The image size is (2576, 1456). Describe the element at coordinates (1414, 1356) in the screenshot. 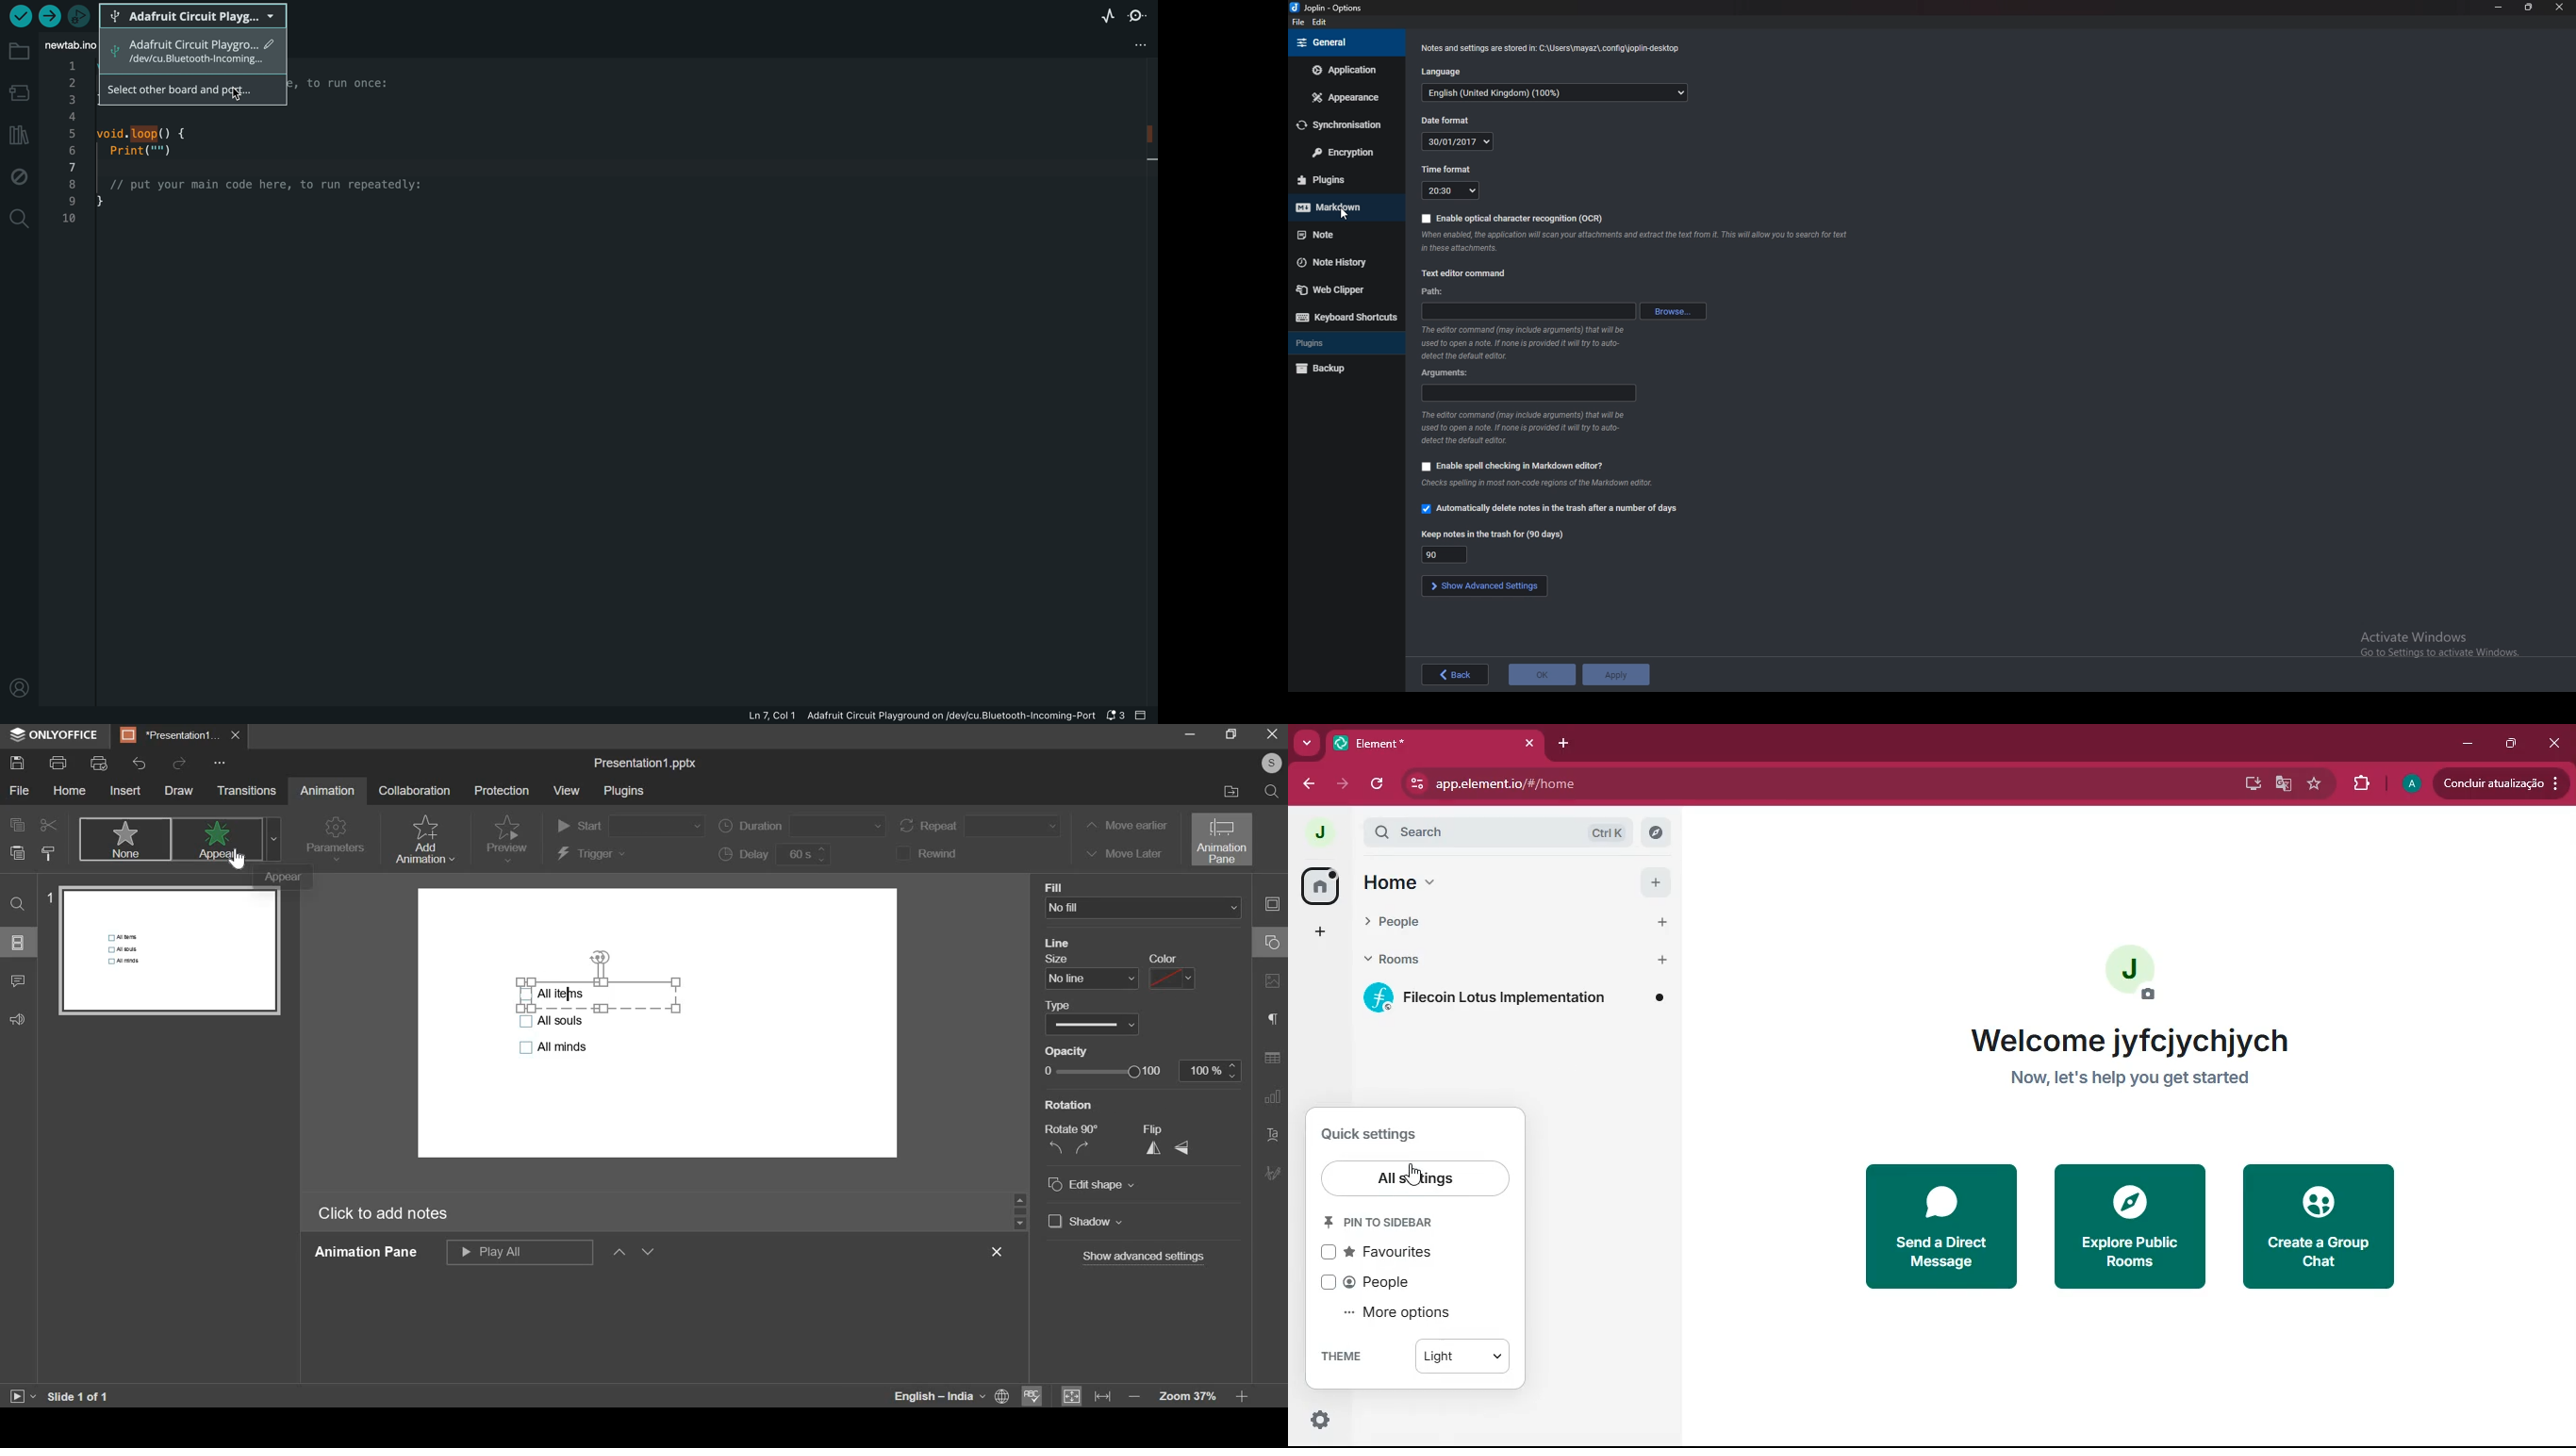

I see `theme` at that location.